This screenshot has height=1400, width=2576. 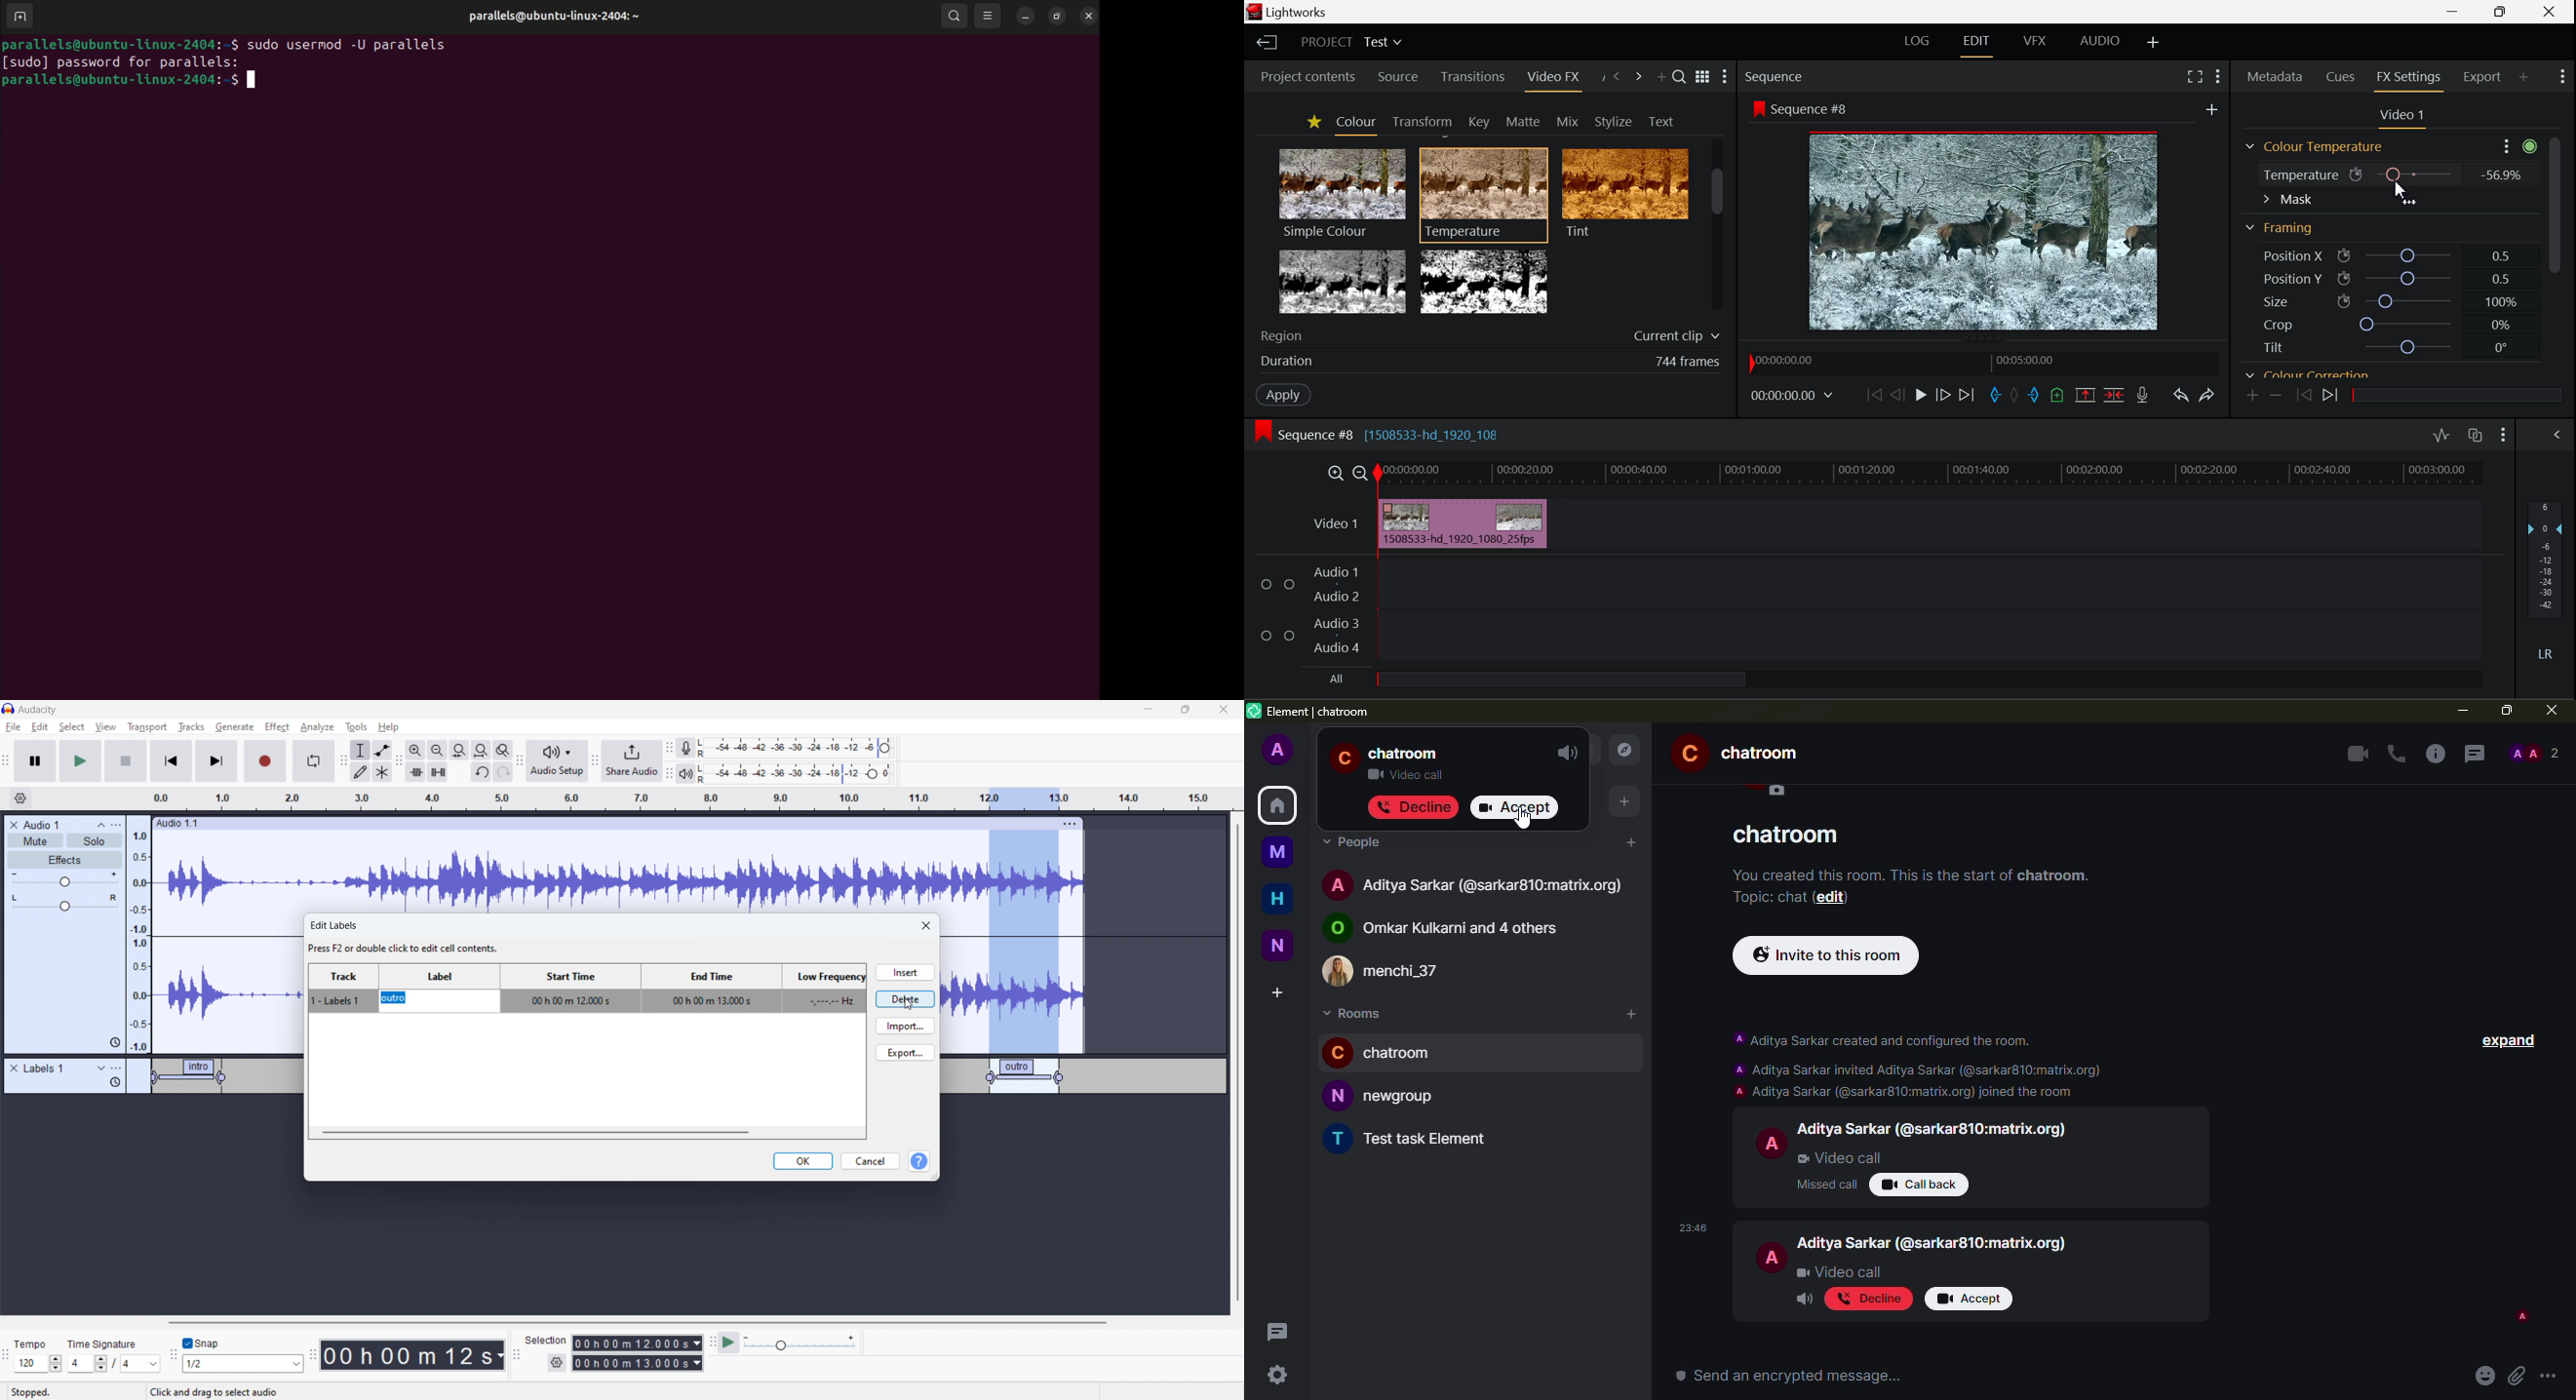 I want to click on Two Tone, so click(x=1482, y=281).